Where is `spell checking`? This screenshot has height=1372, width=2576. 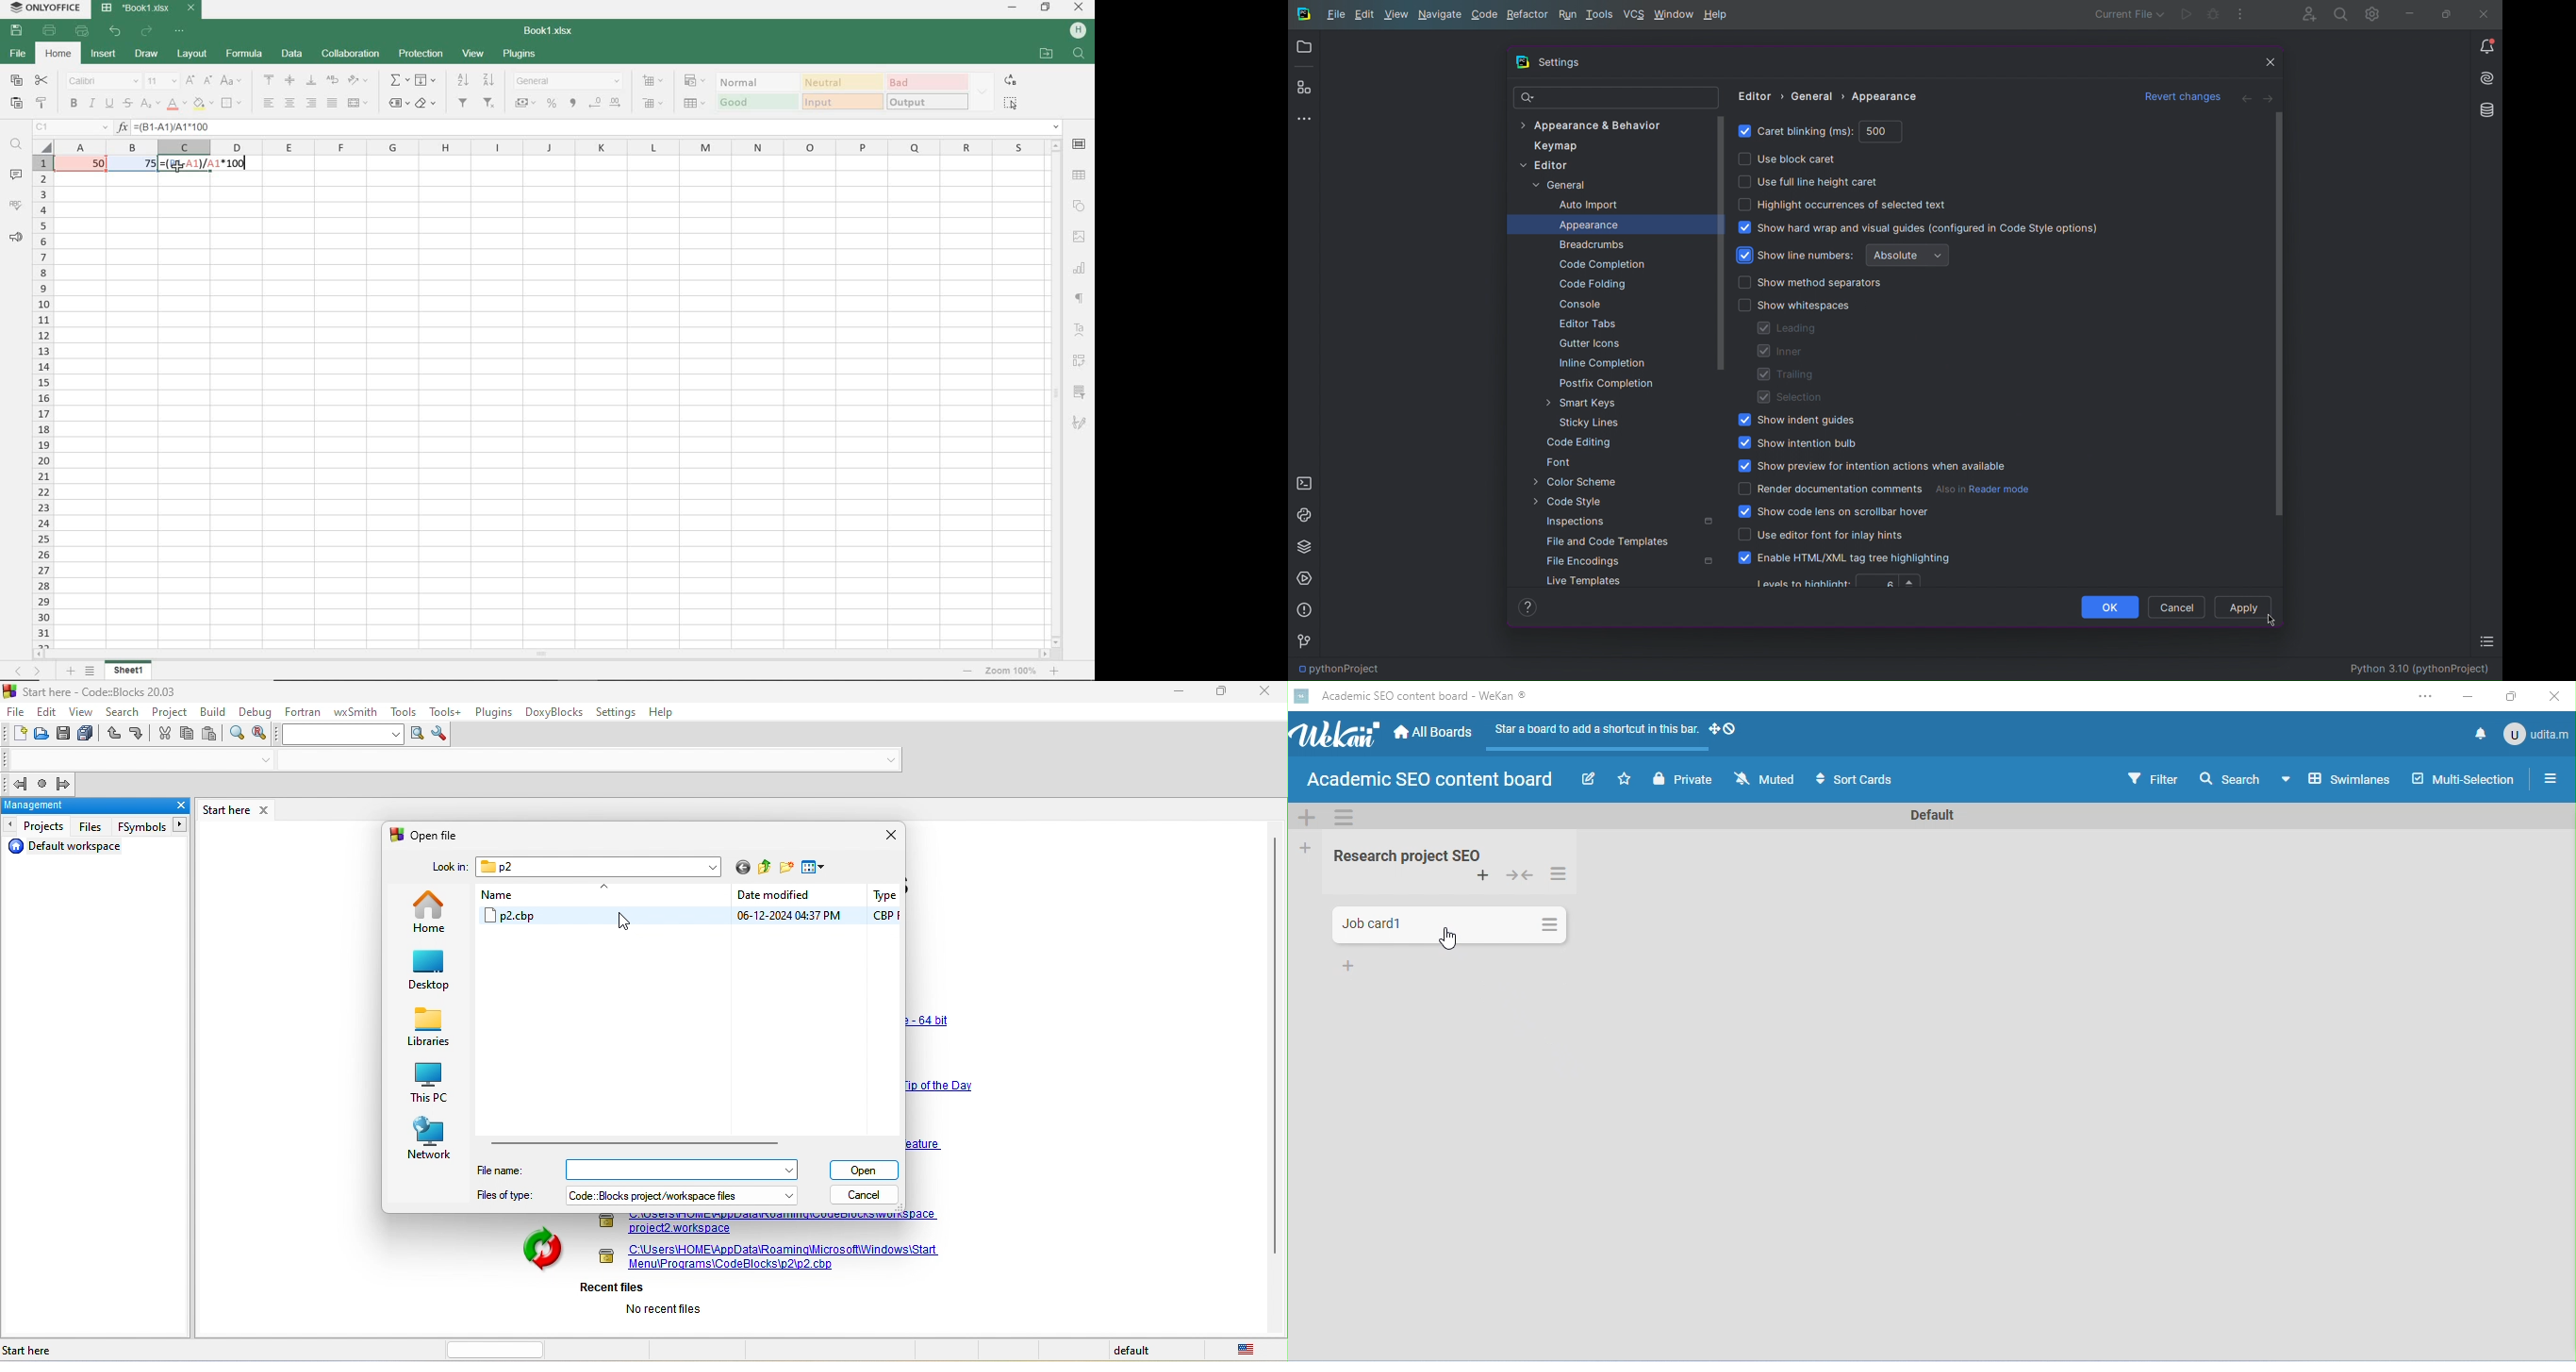 spell checking is located at coordinates (16, 205).